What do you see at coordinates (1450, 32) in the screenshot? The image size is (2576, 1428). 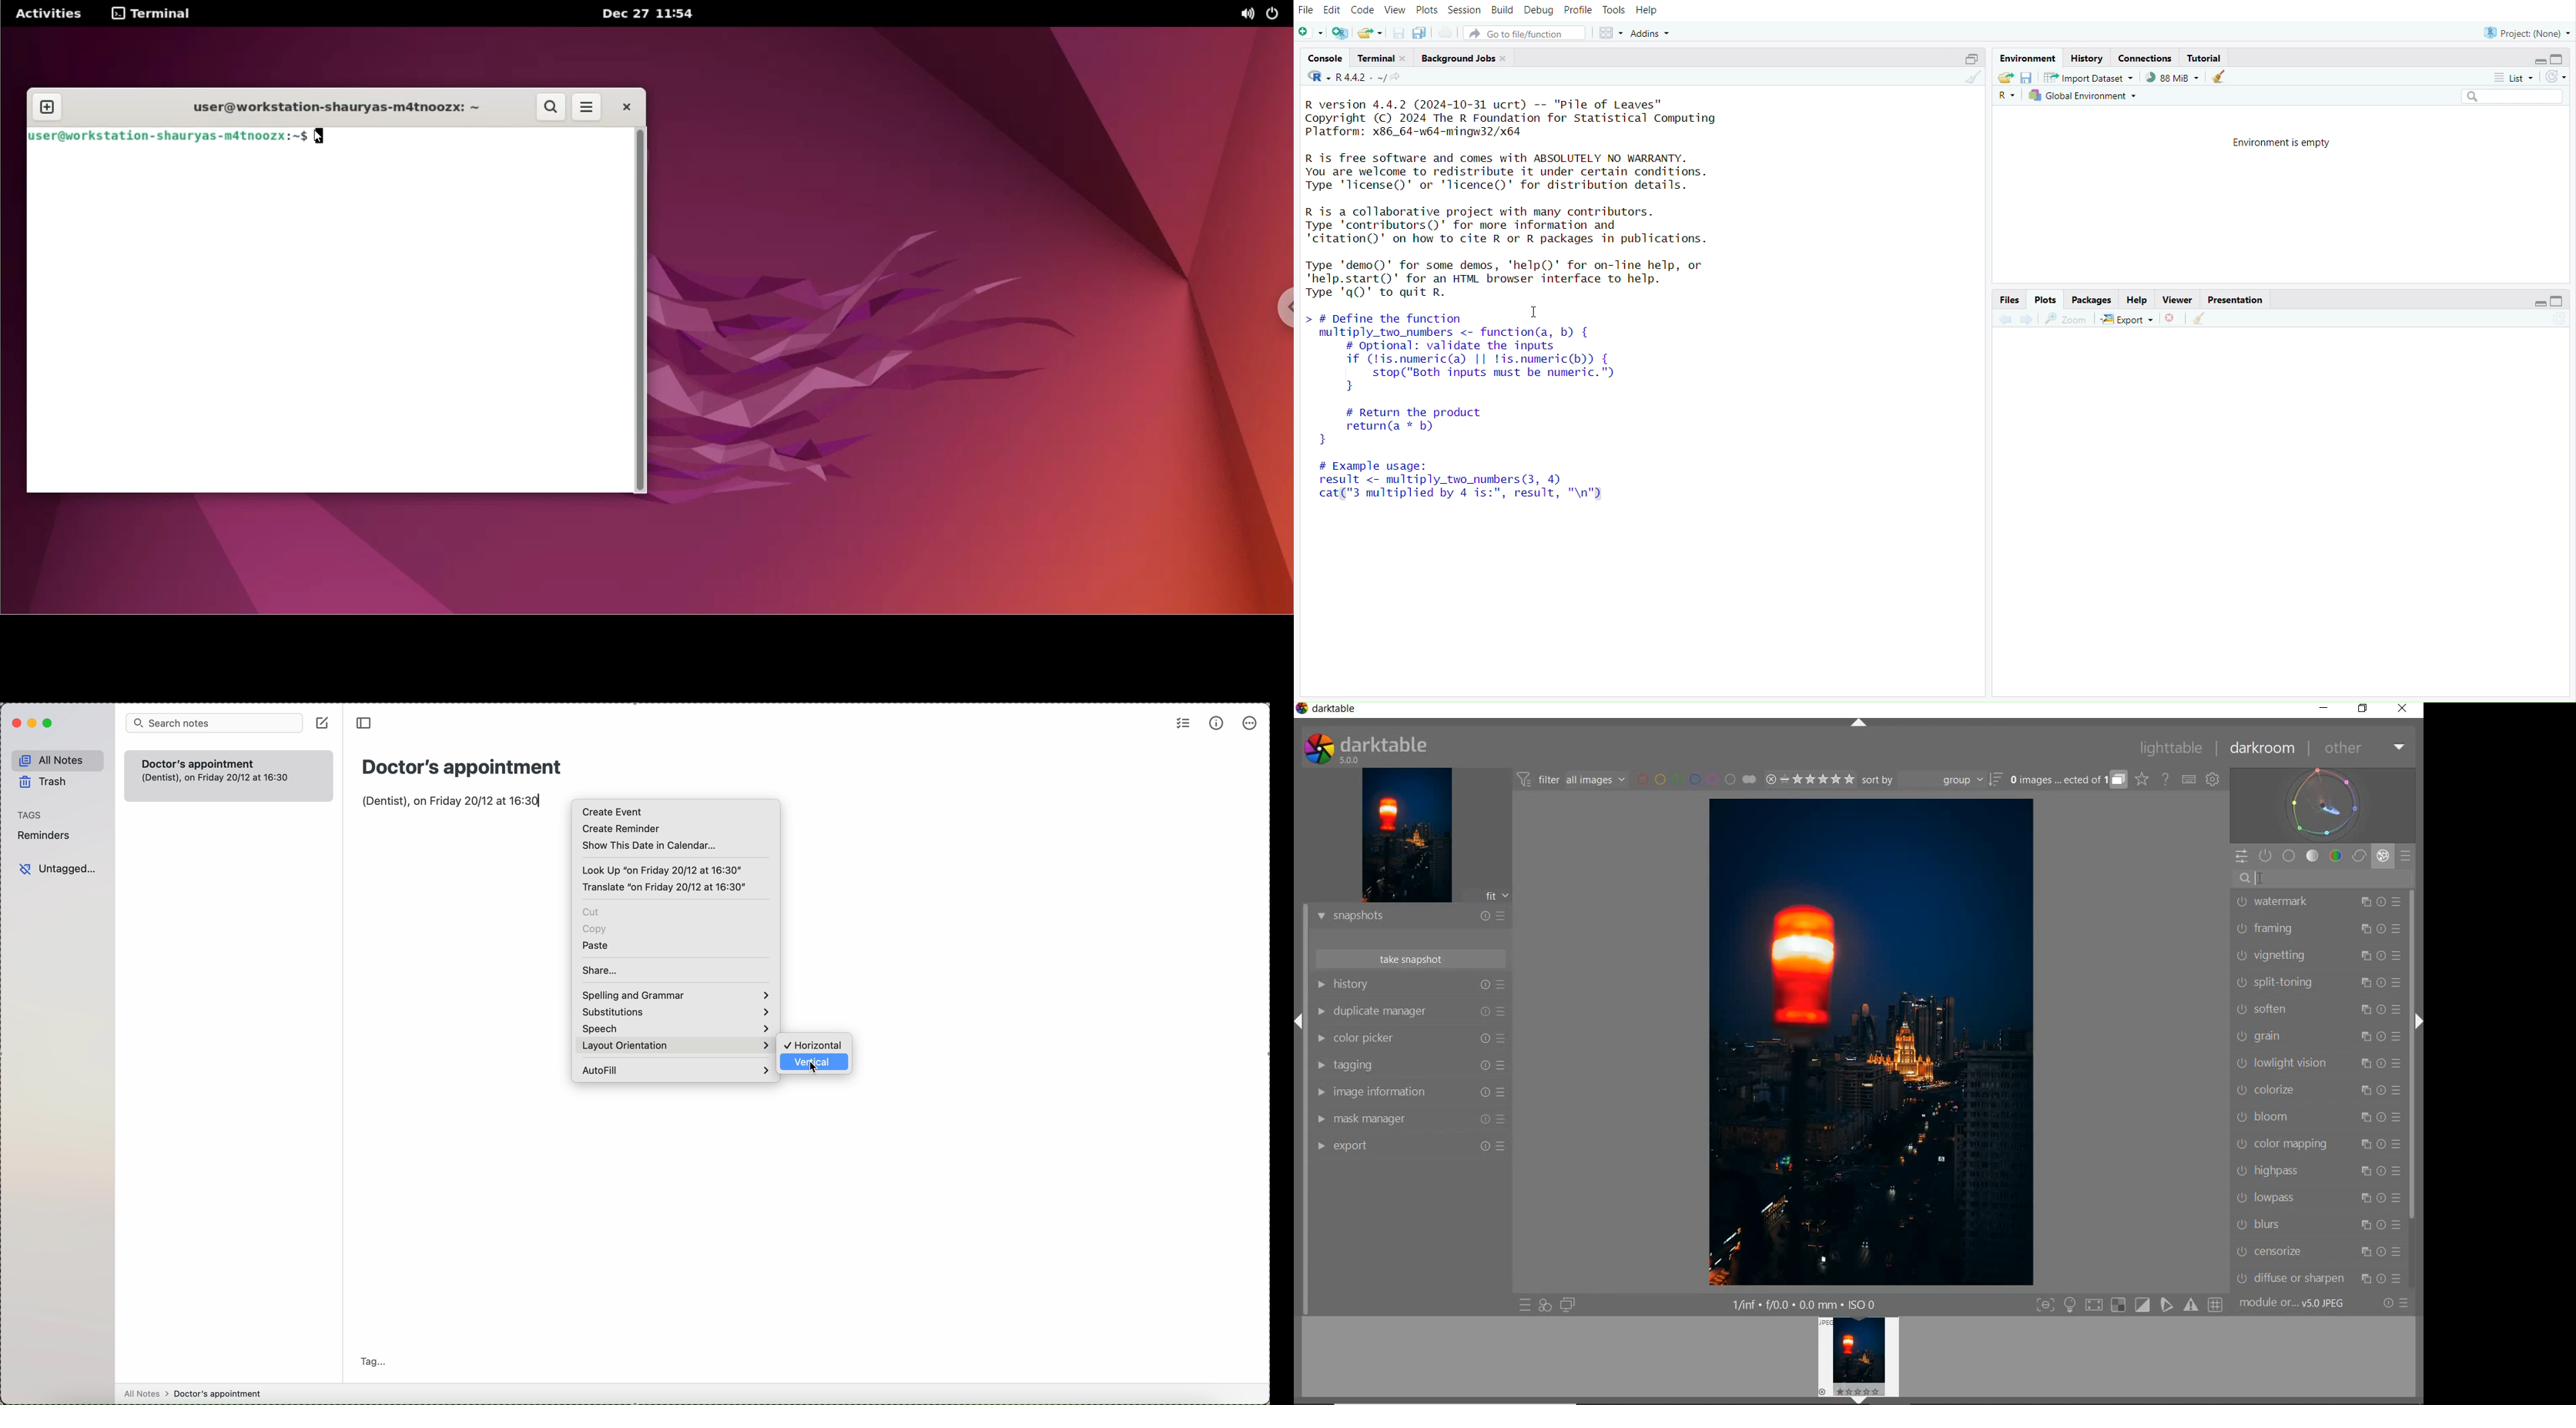 I see `Print the current file` at bounding box center [1450, 32].